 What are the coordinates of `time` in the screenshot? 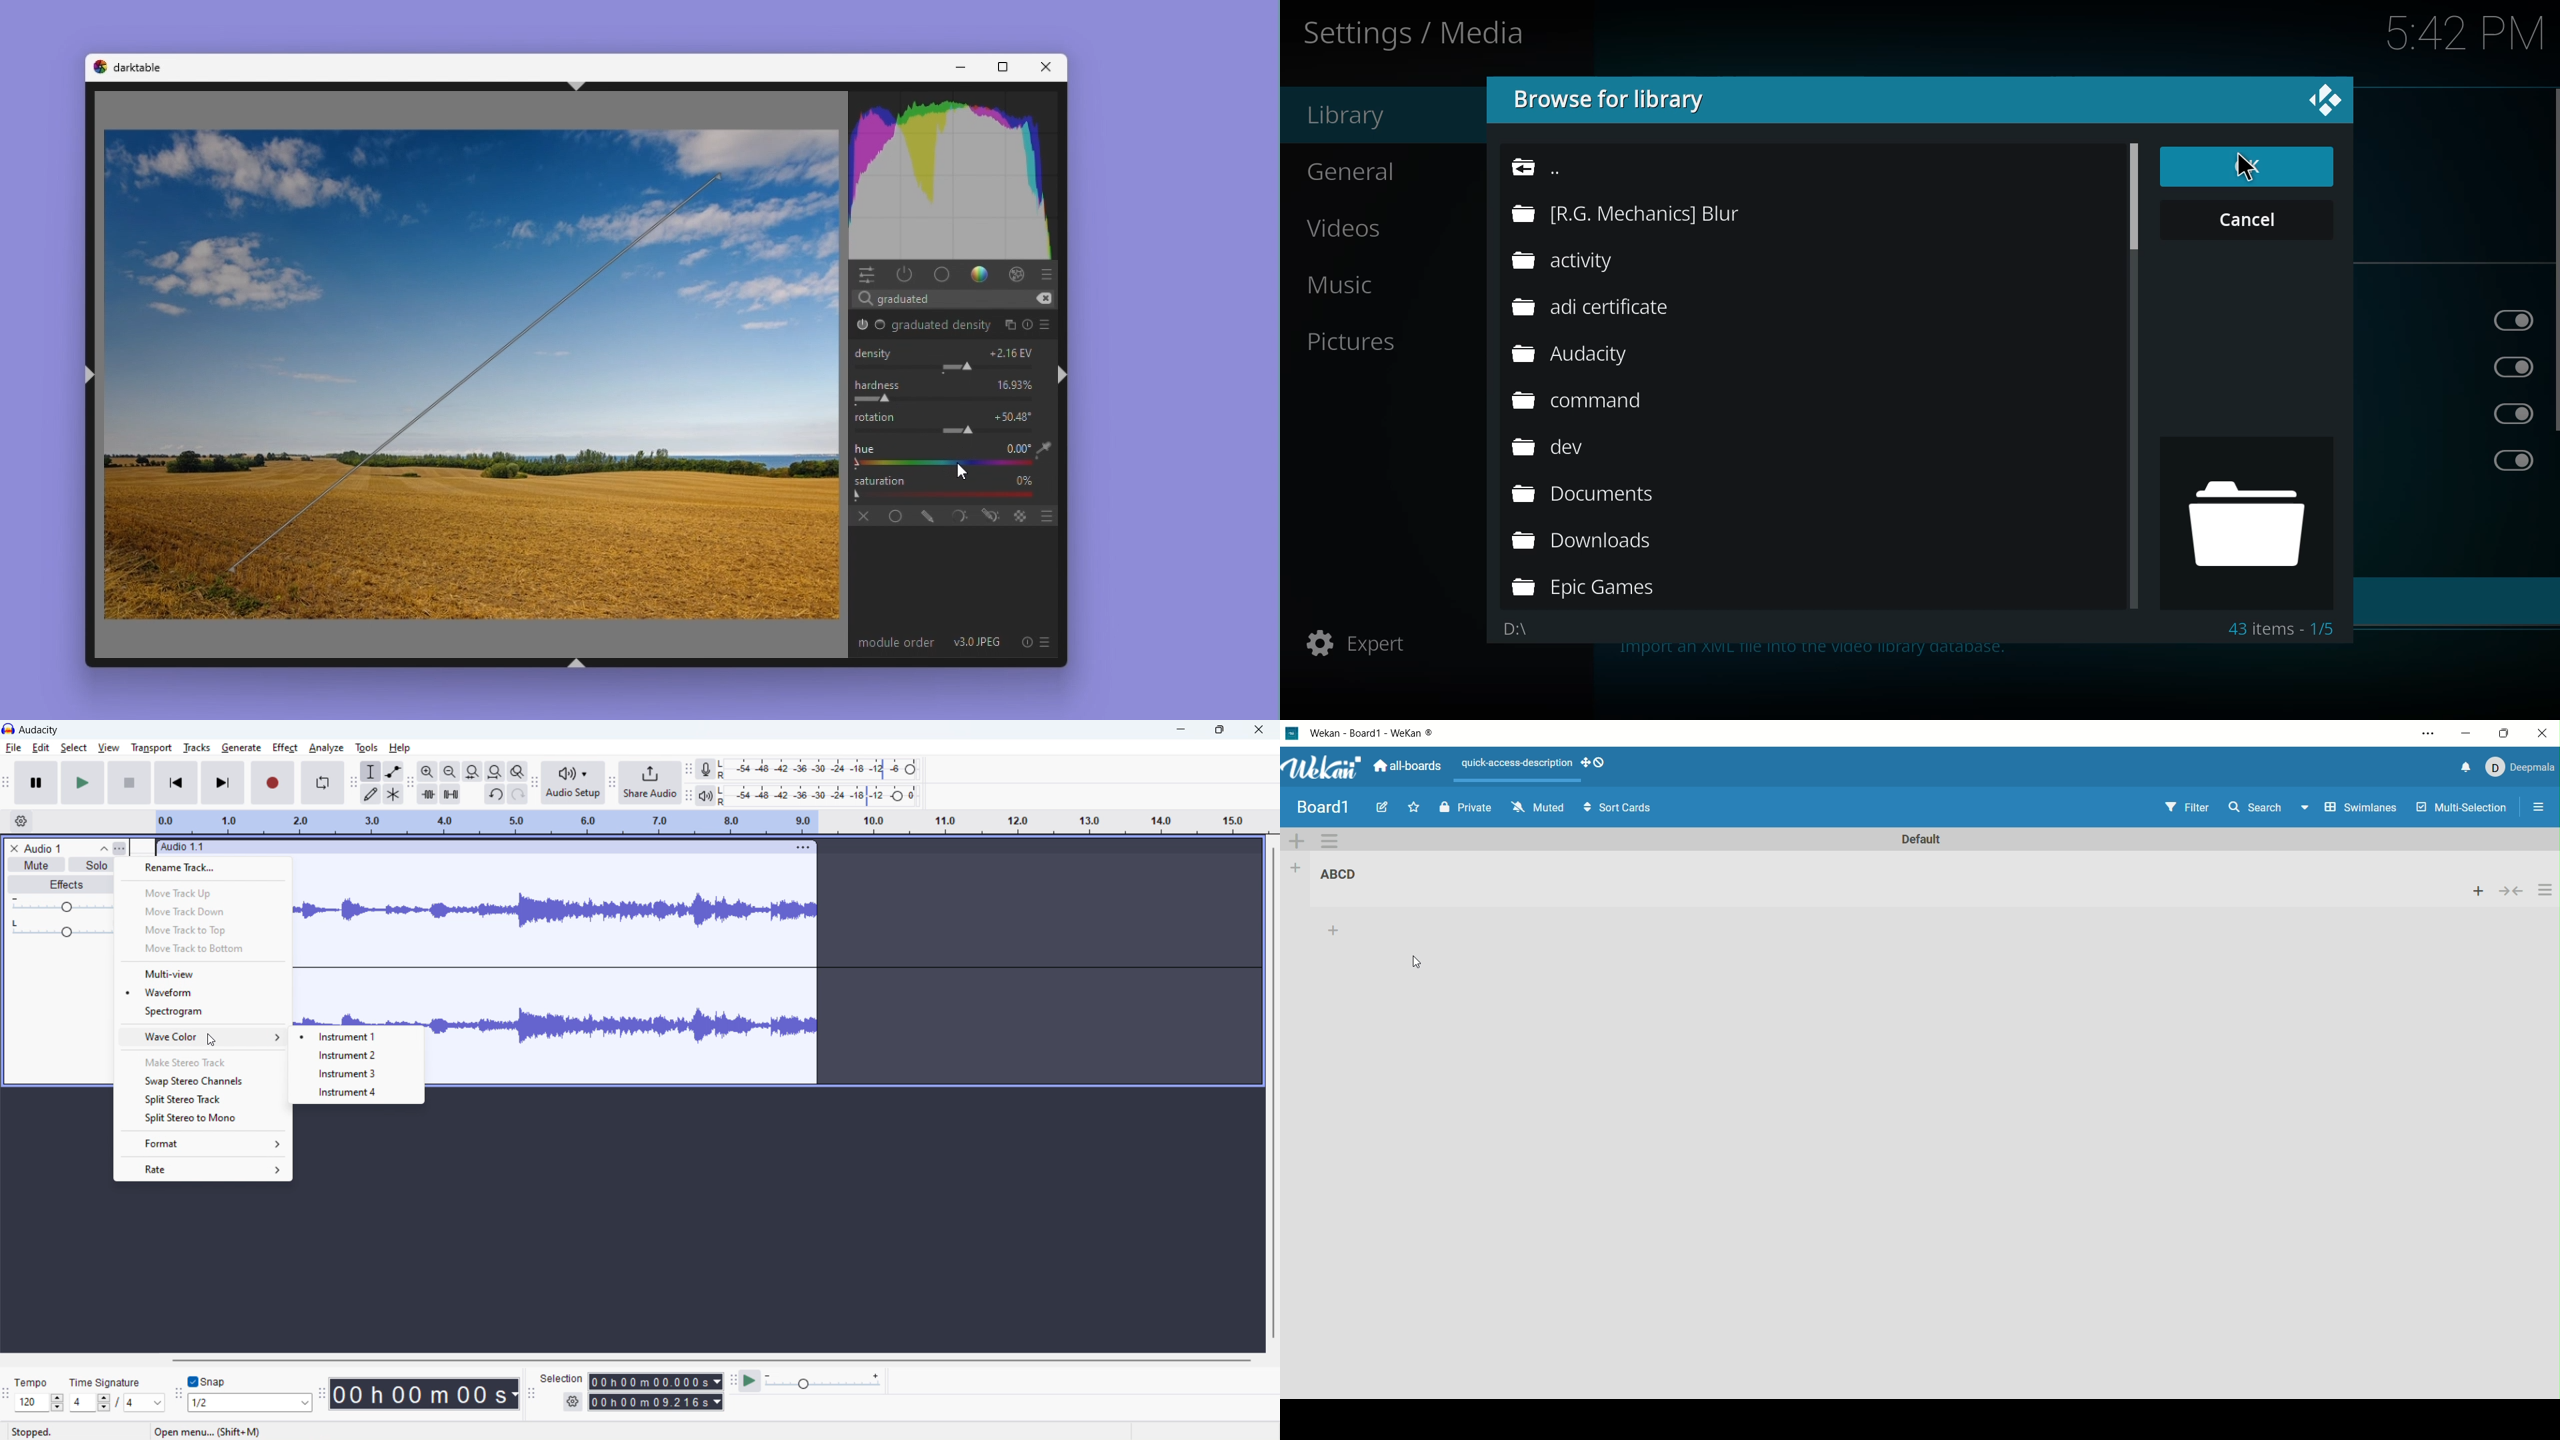 It's located at (2467, 31).